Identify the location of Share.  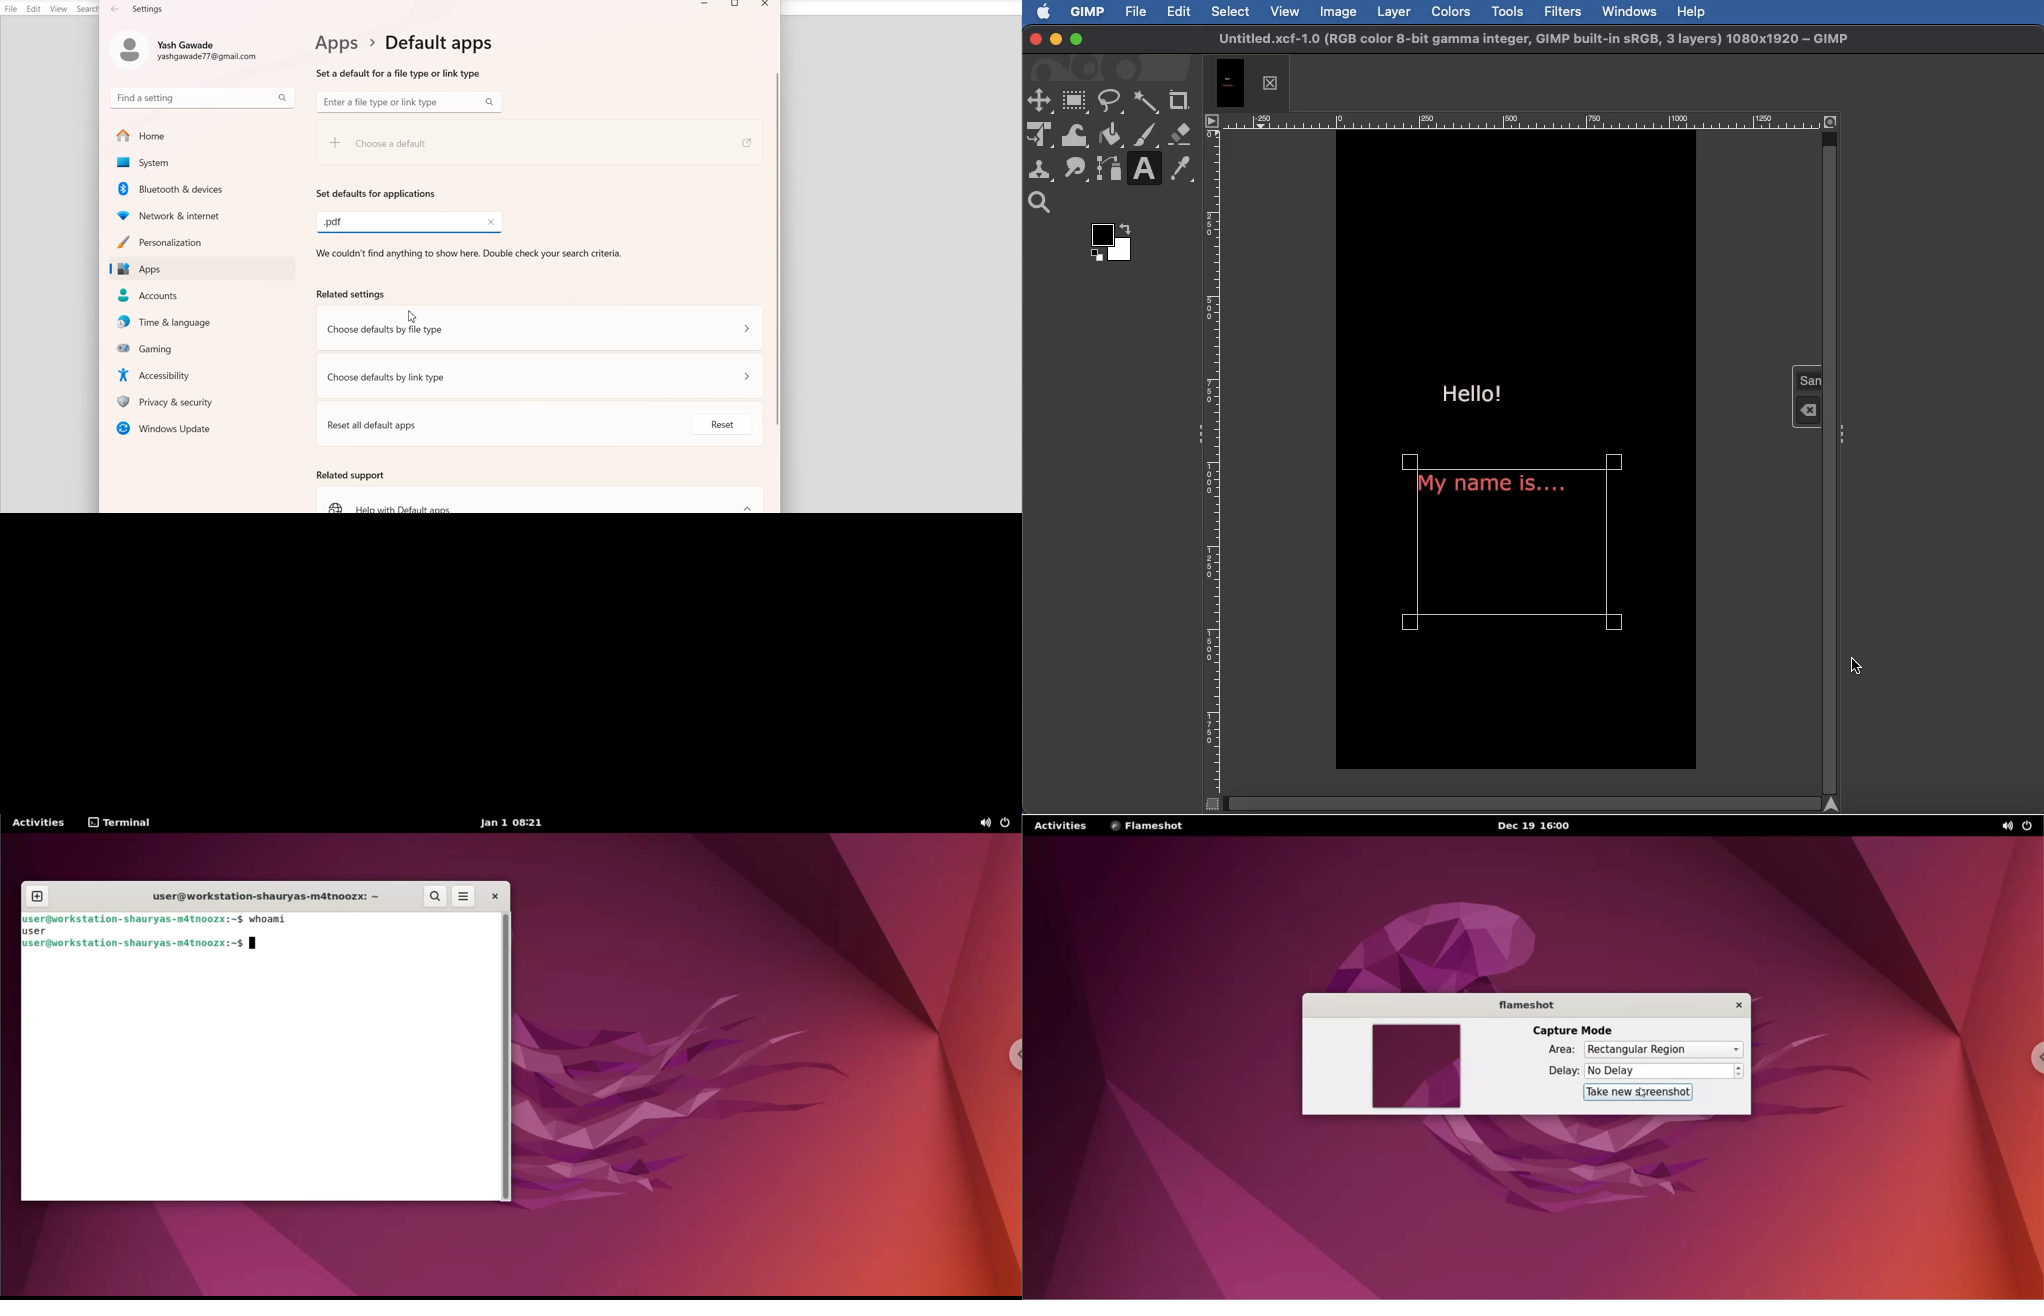
(745, 143).